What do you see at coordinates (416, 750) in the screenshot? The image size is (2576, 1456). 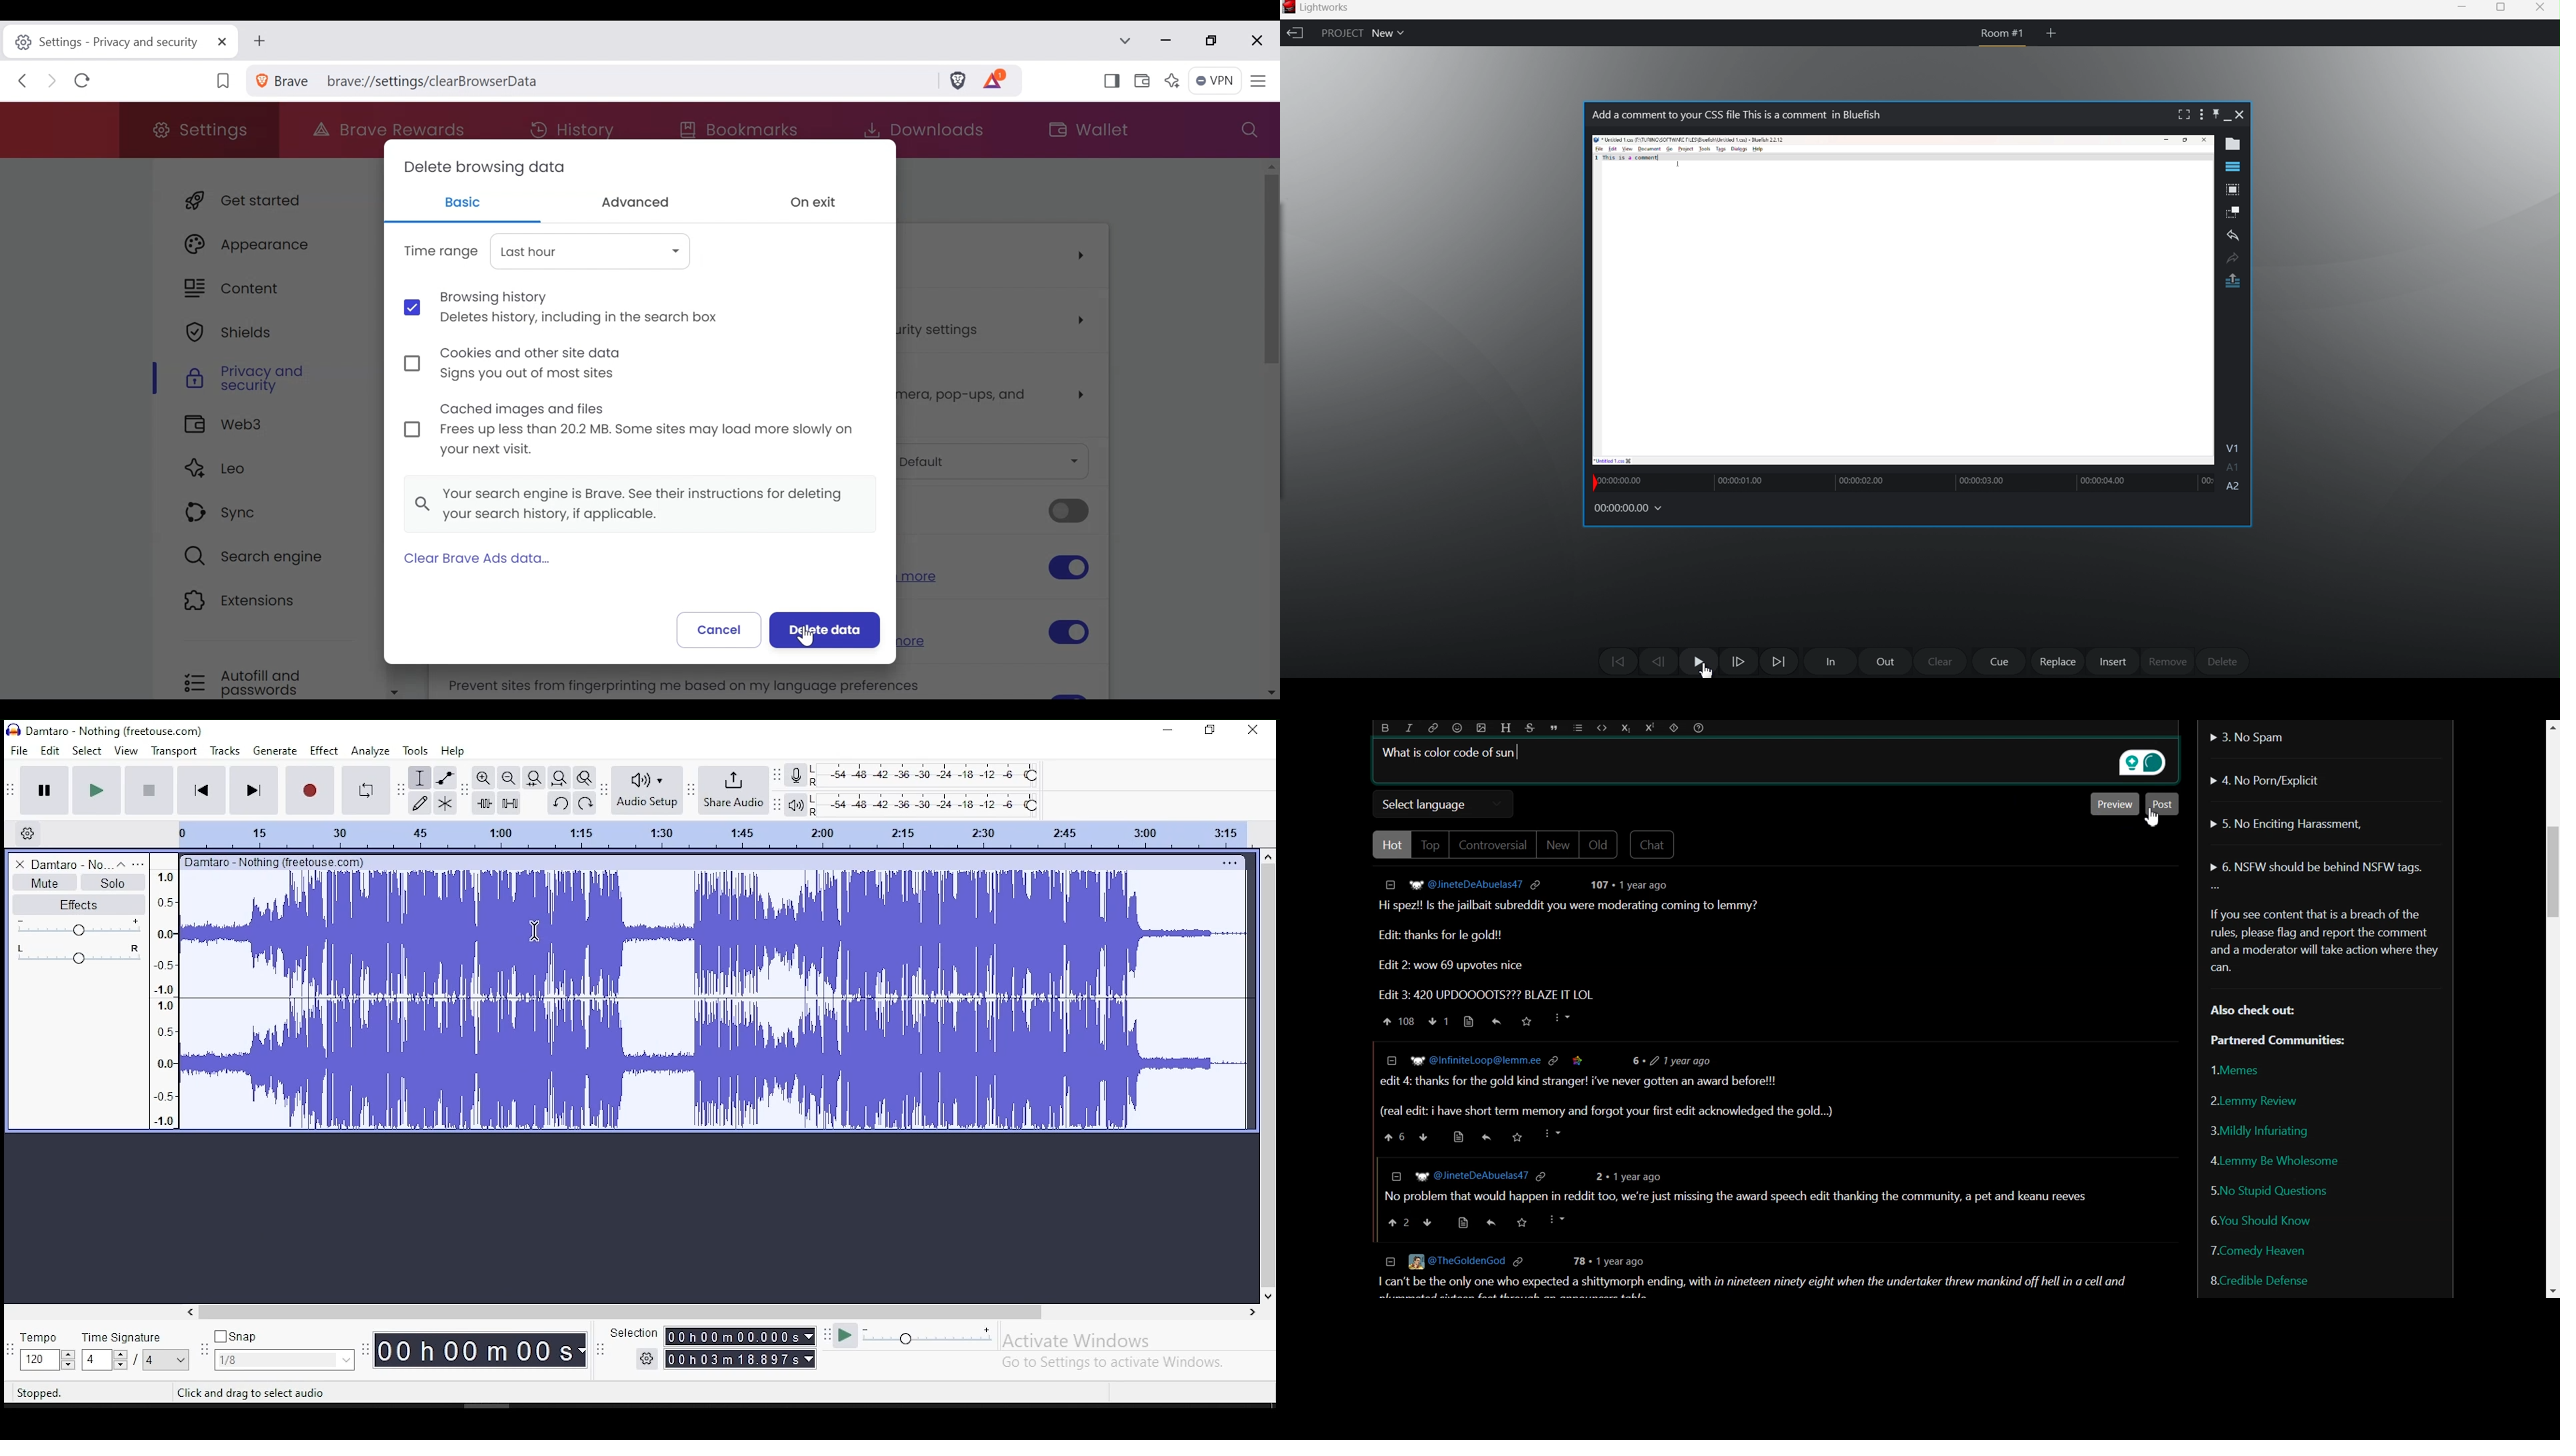 I see `tools` at bounding box center [416, 750].